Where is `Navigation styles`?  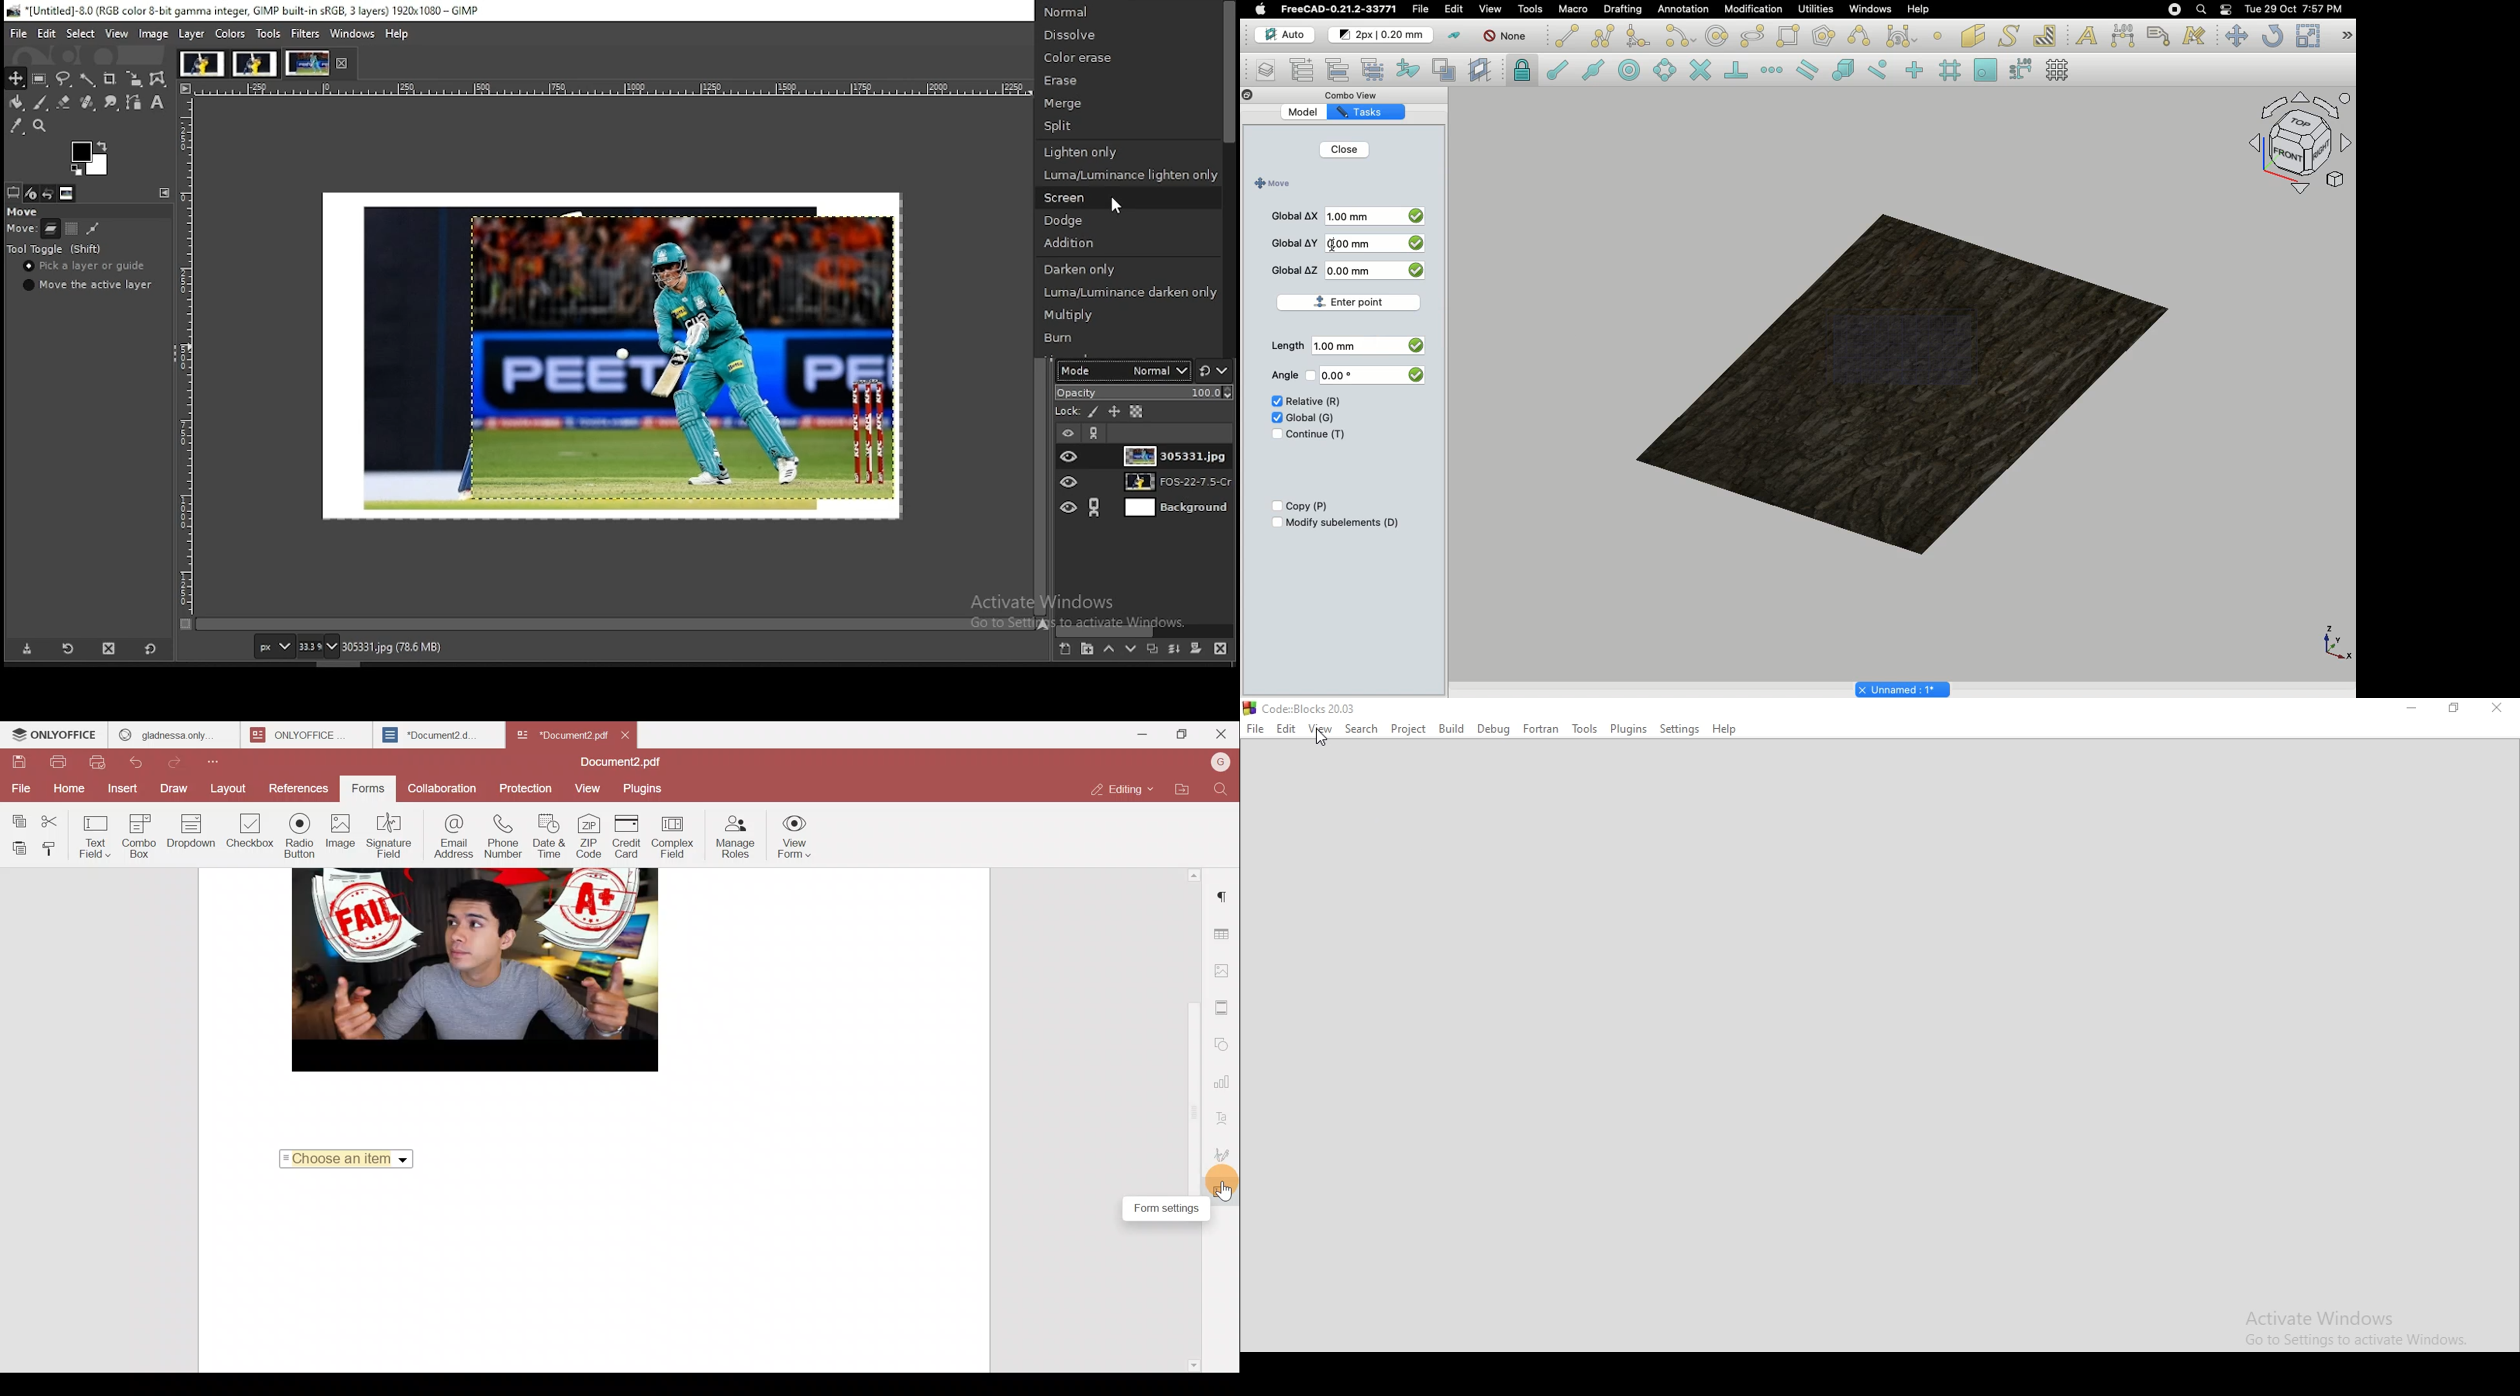
Navigation styles is located at coordinates (2299, 146).